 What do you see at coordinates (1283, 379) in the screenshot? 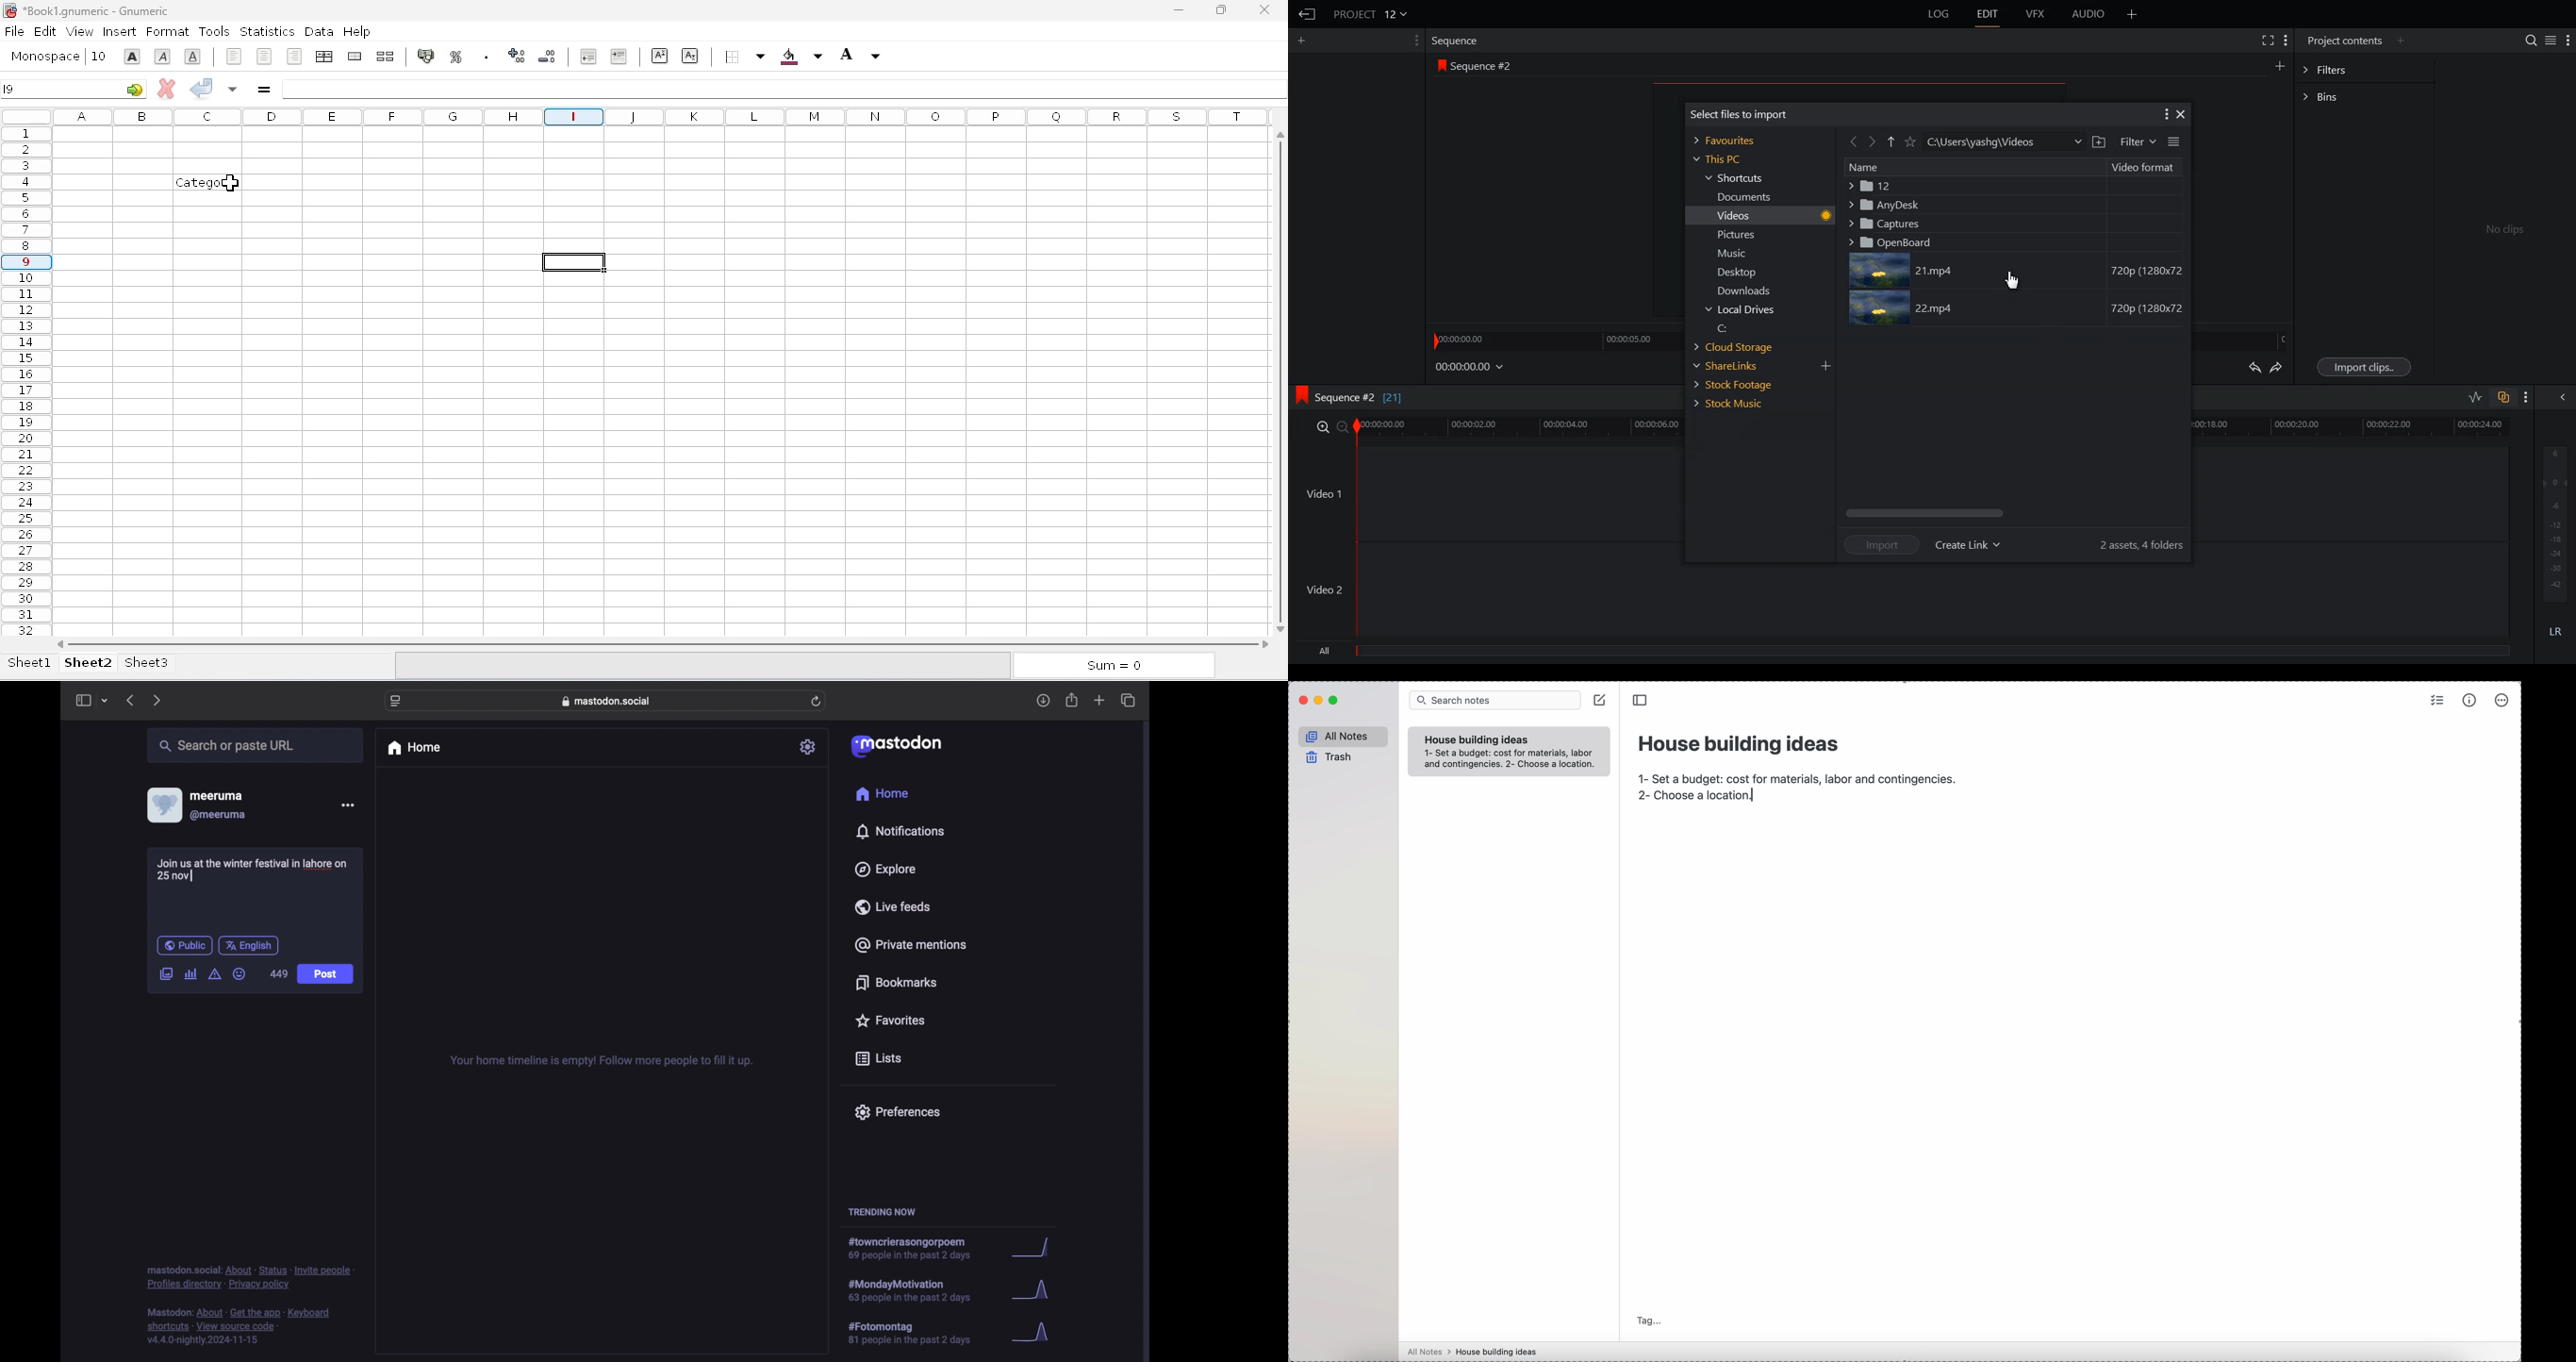
I see `vertical scroll bar` at bounding box center [1283, 379].